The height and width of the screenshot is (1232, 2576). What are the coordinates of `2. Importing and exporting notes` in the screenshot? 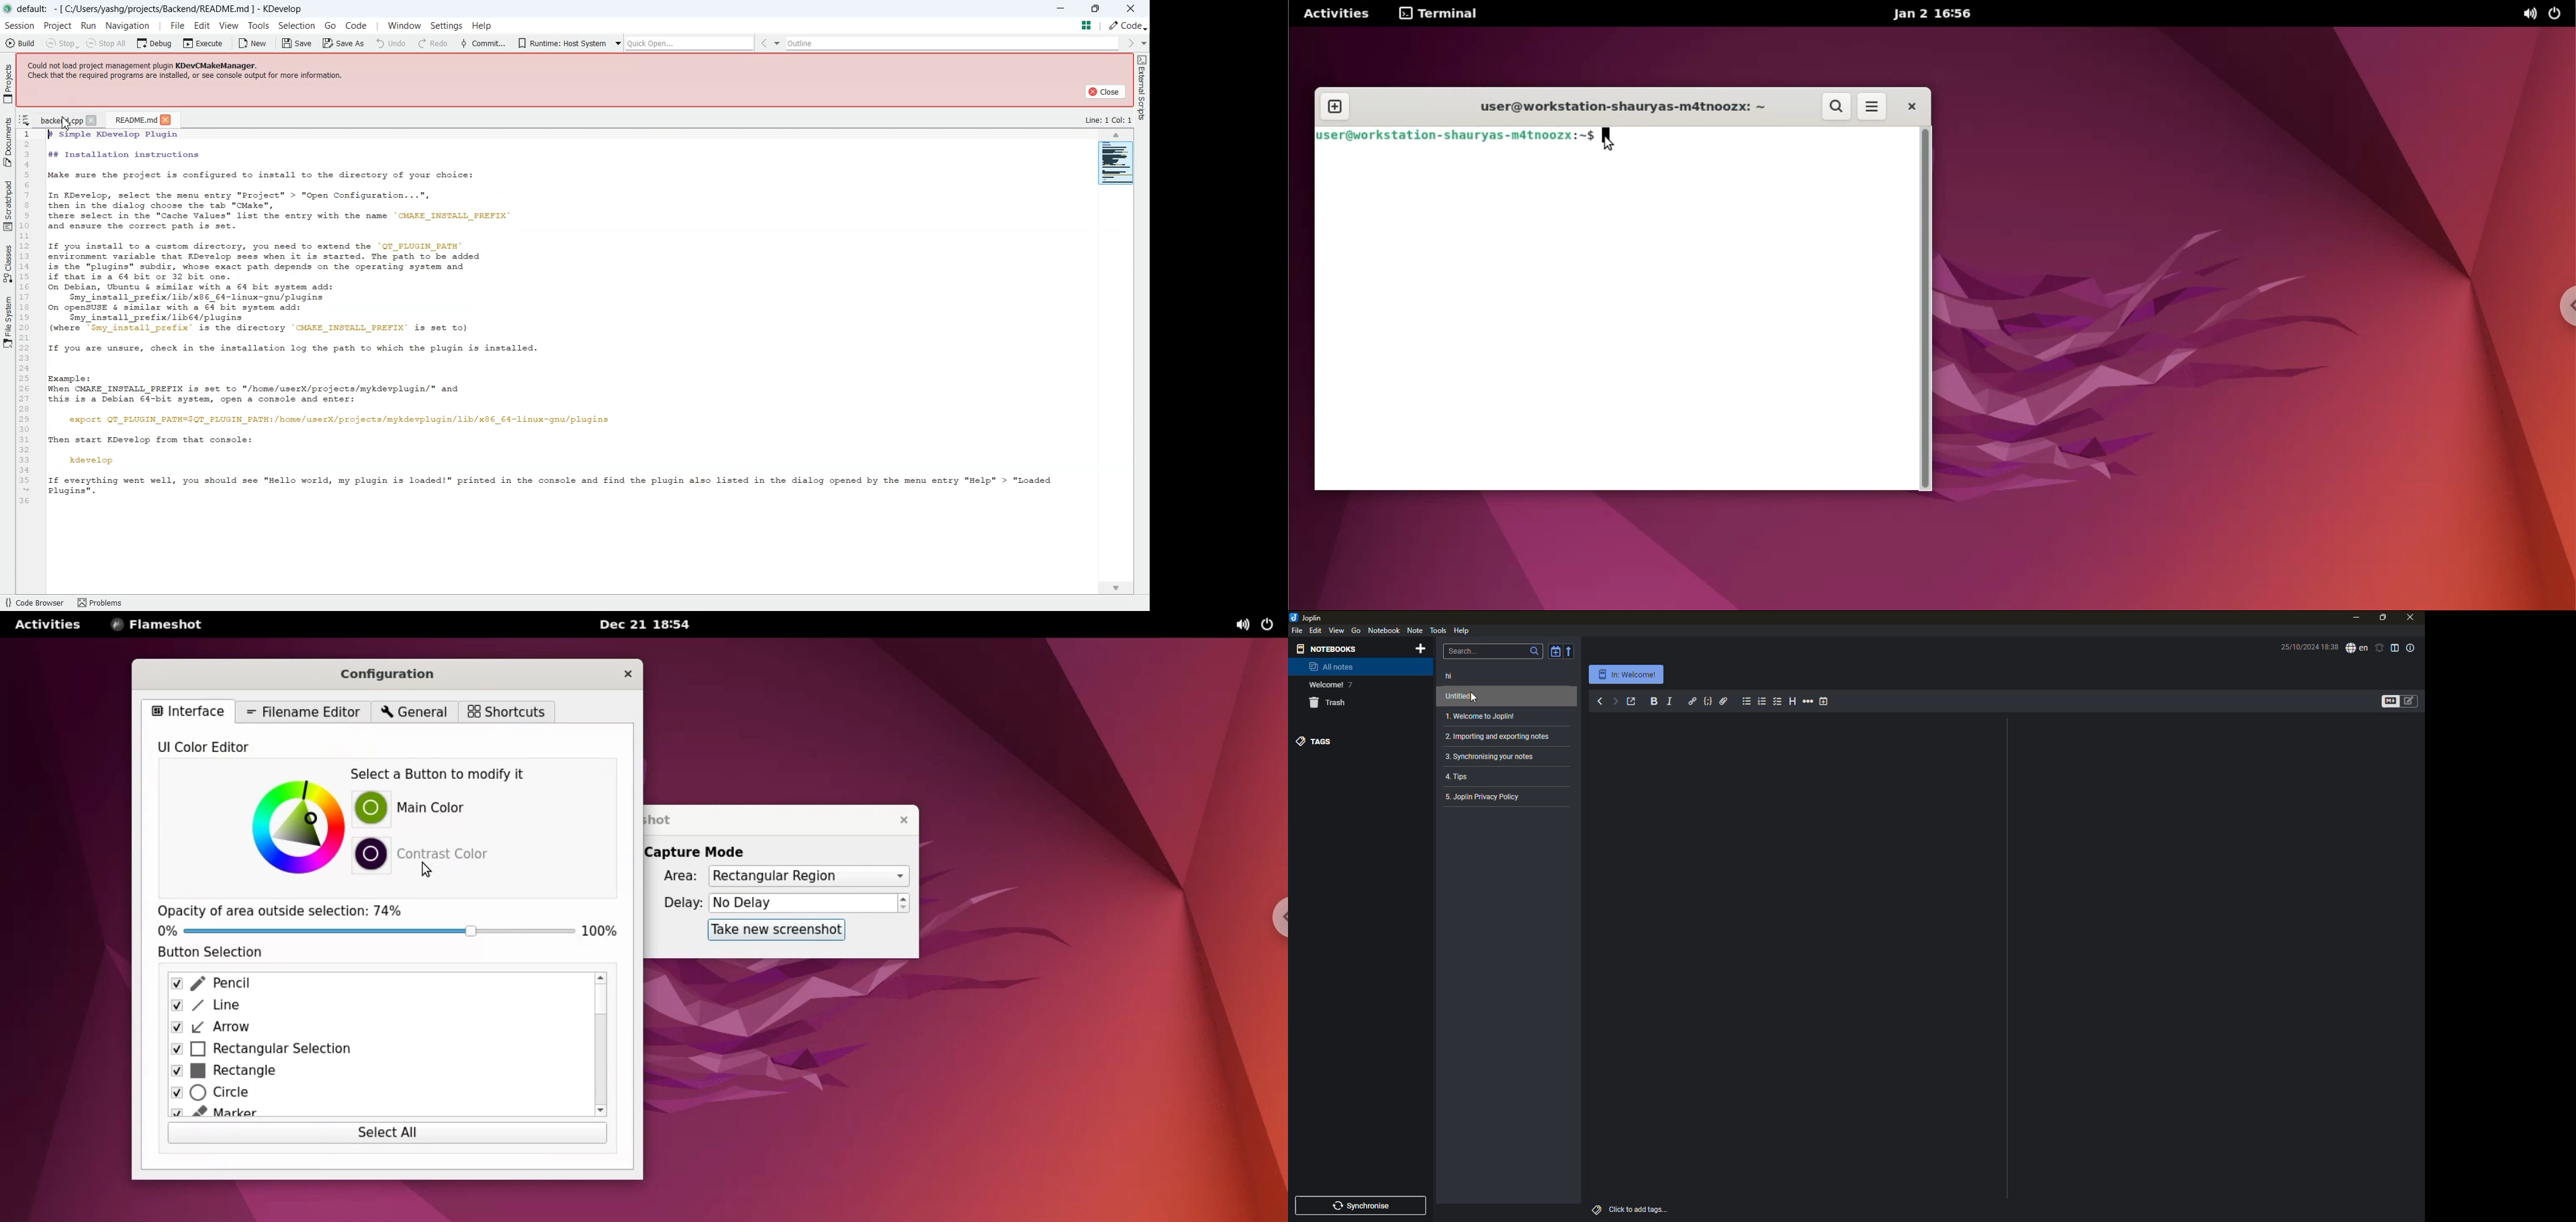 It's located at (1496, 736).